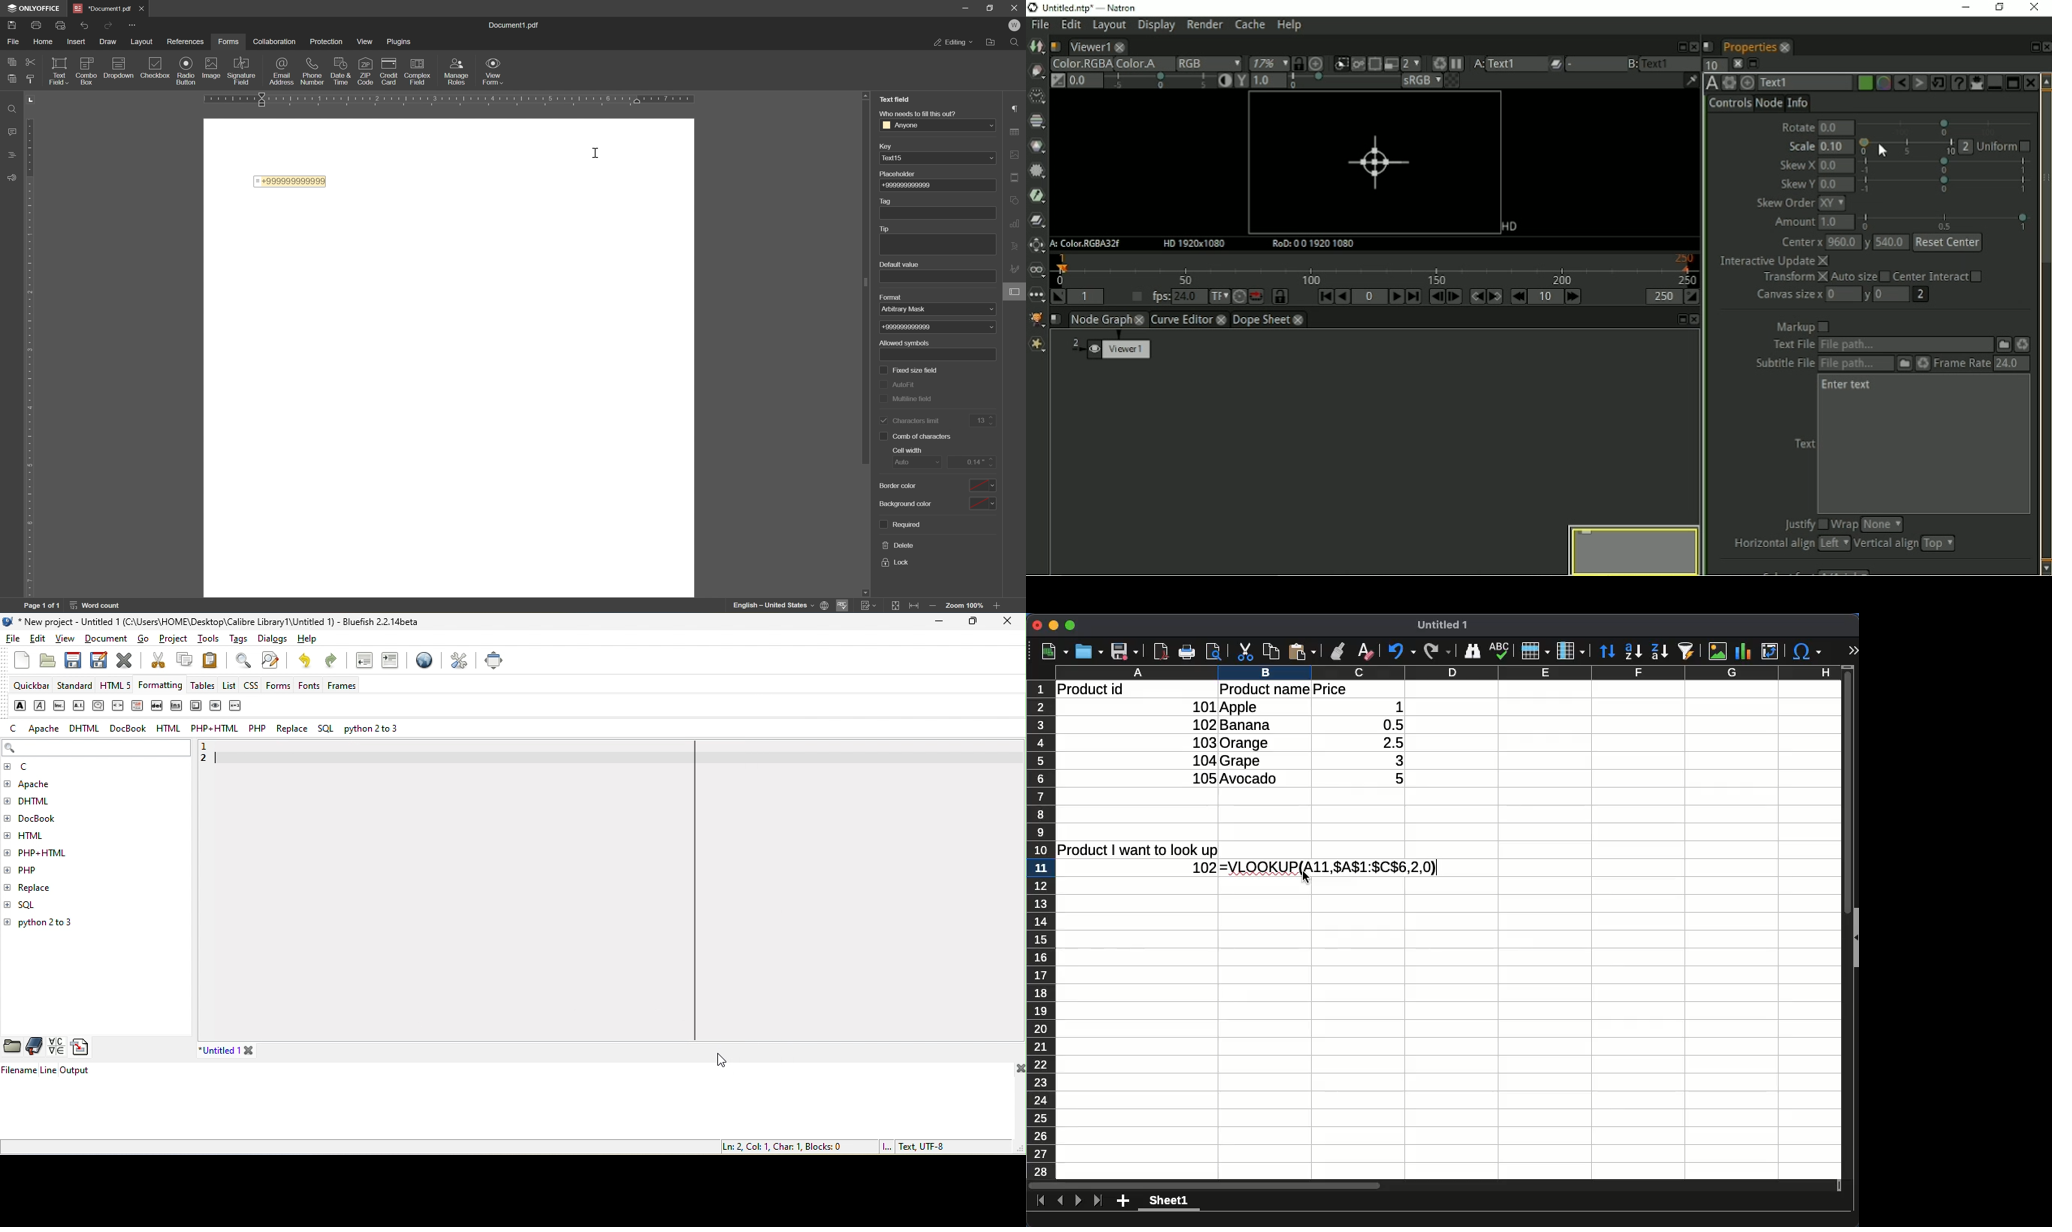 This screenshot has height=1232, width=2072. I want to click on document1.pdf, so click(517, 25).